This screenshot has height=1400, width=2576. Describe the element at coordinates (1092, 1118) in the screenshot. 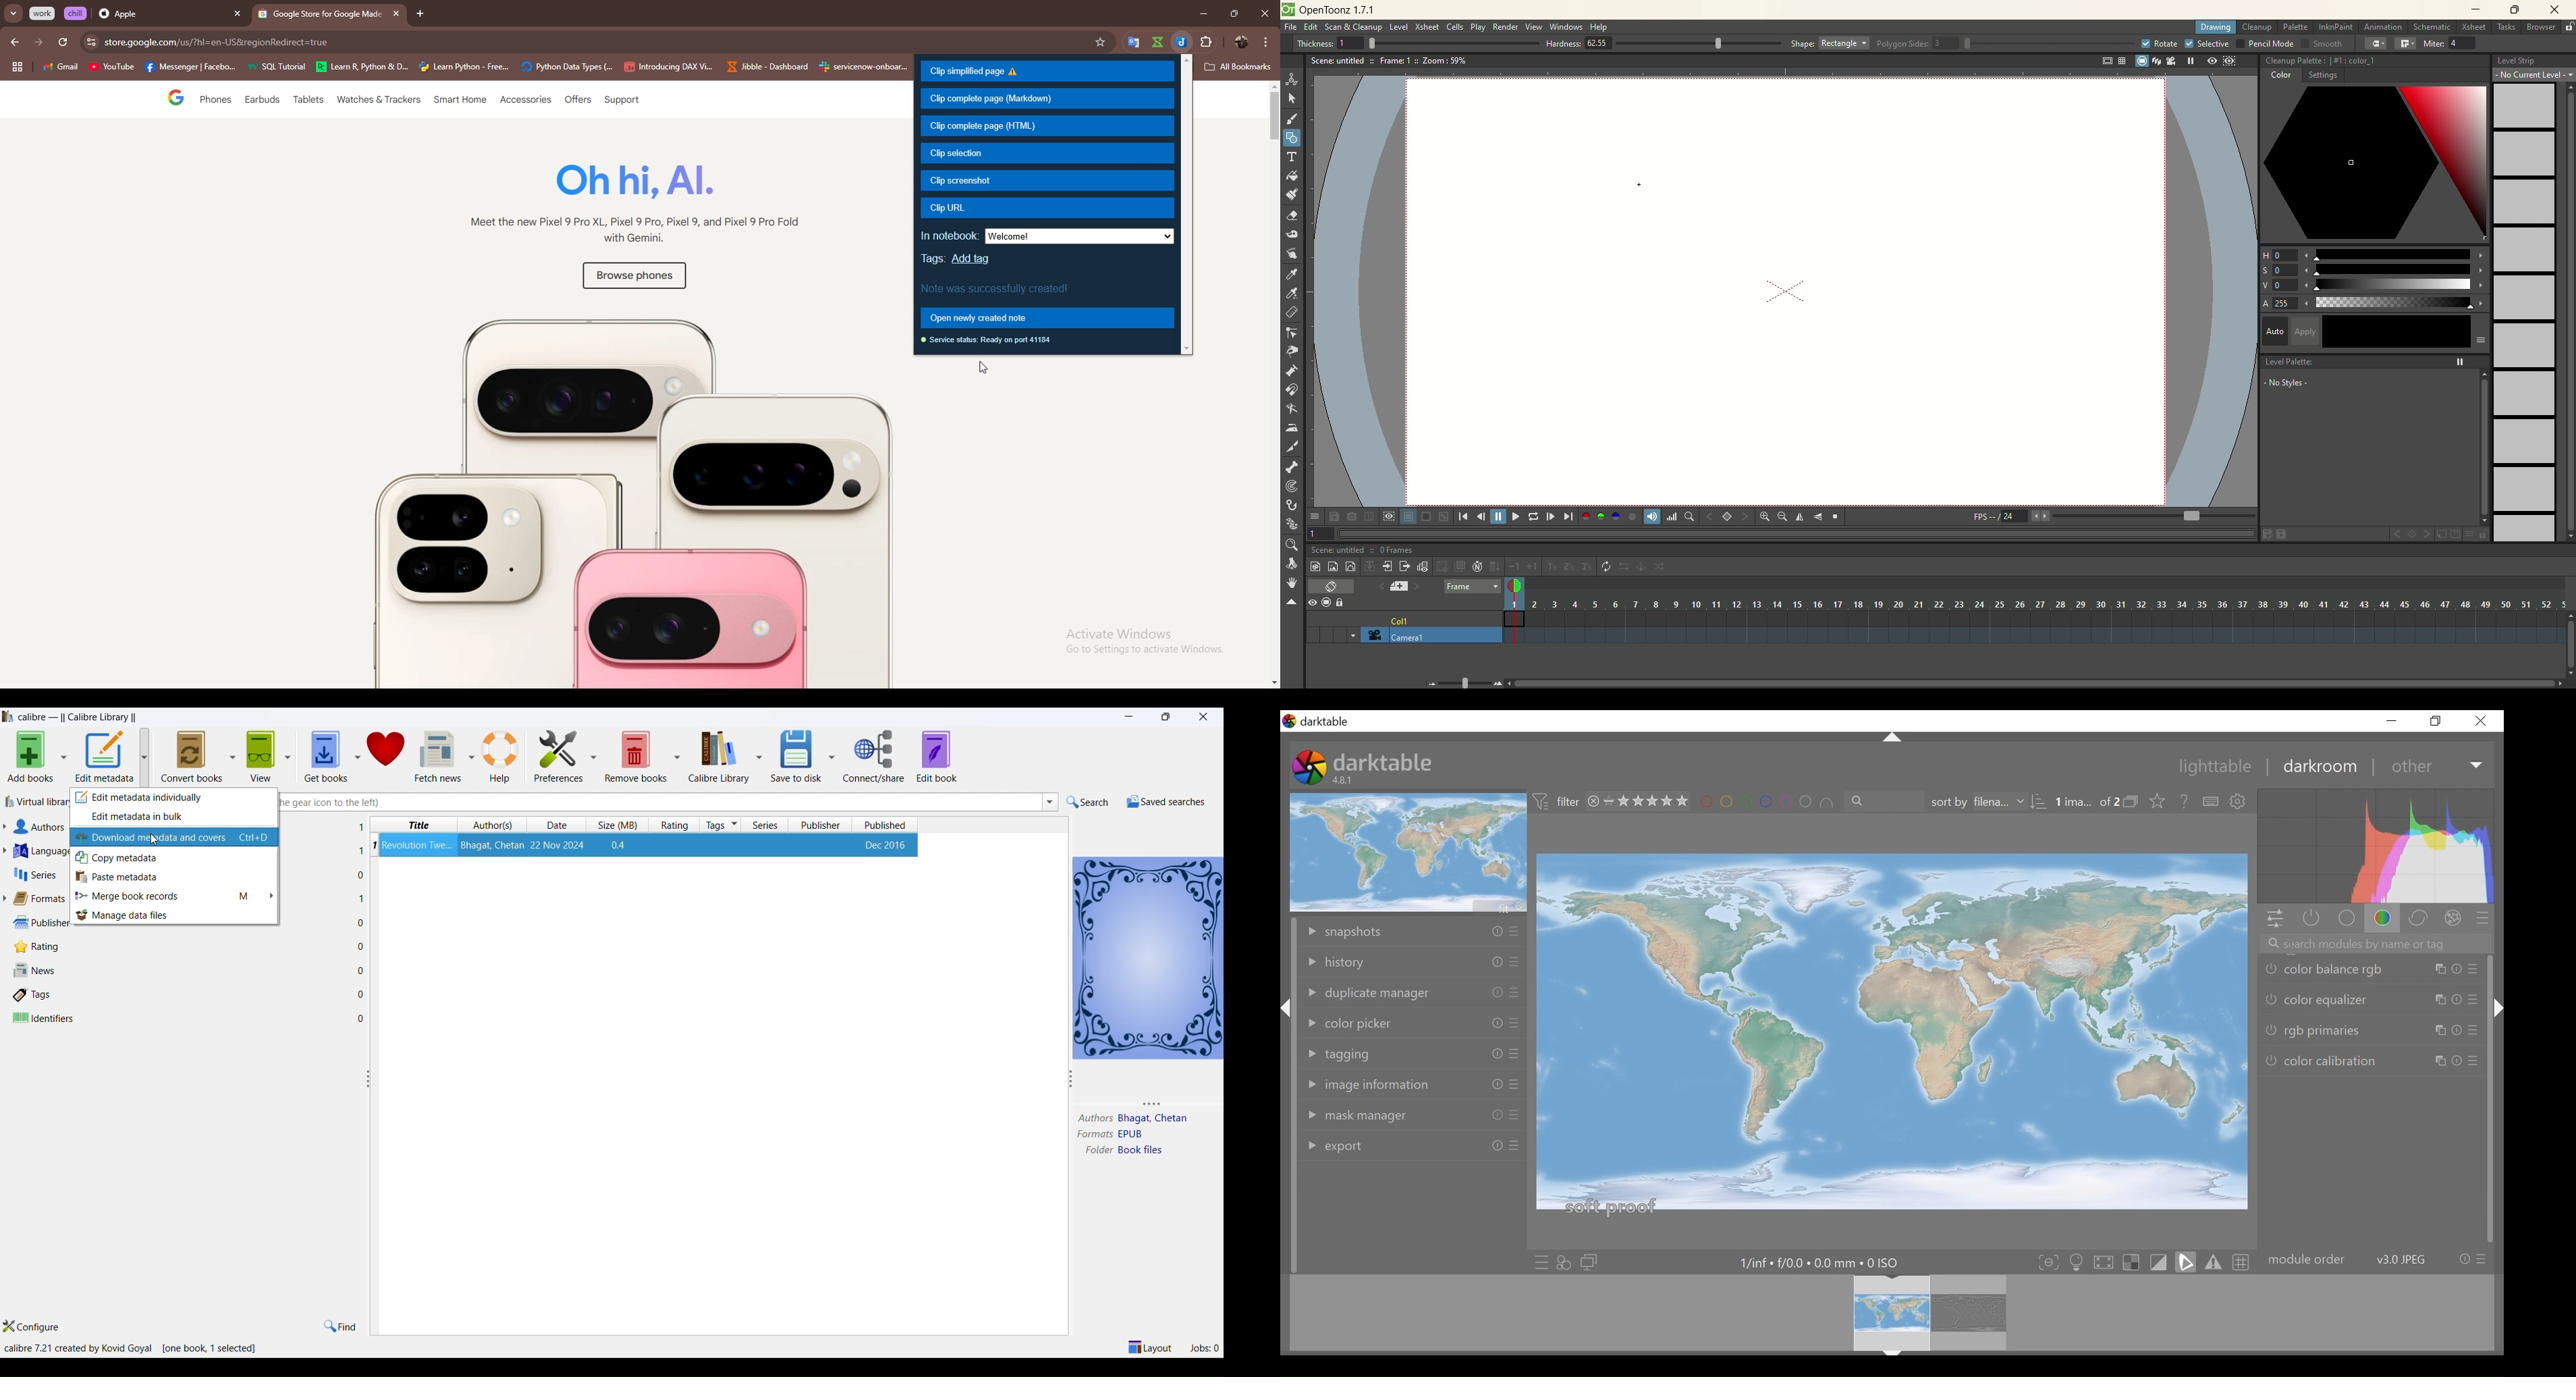

I see `author` at that location.